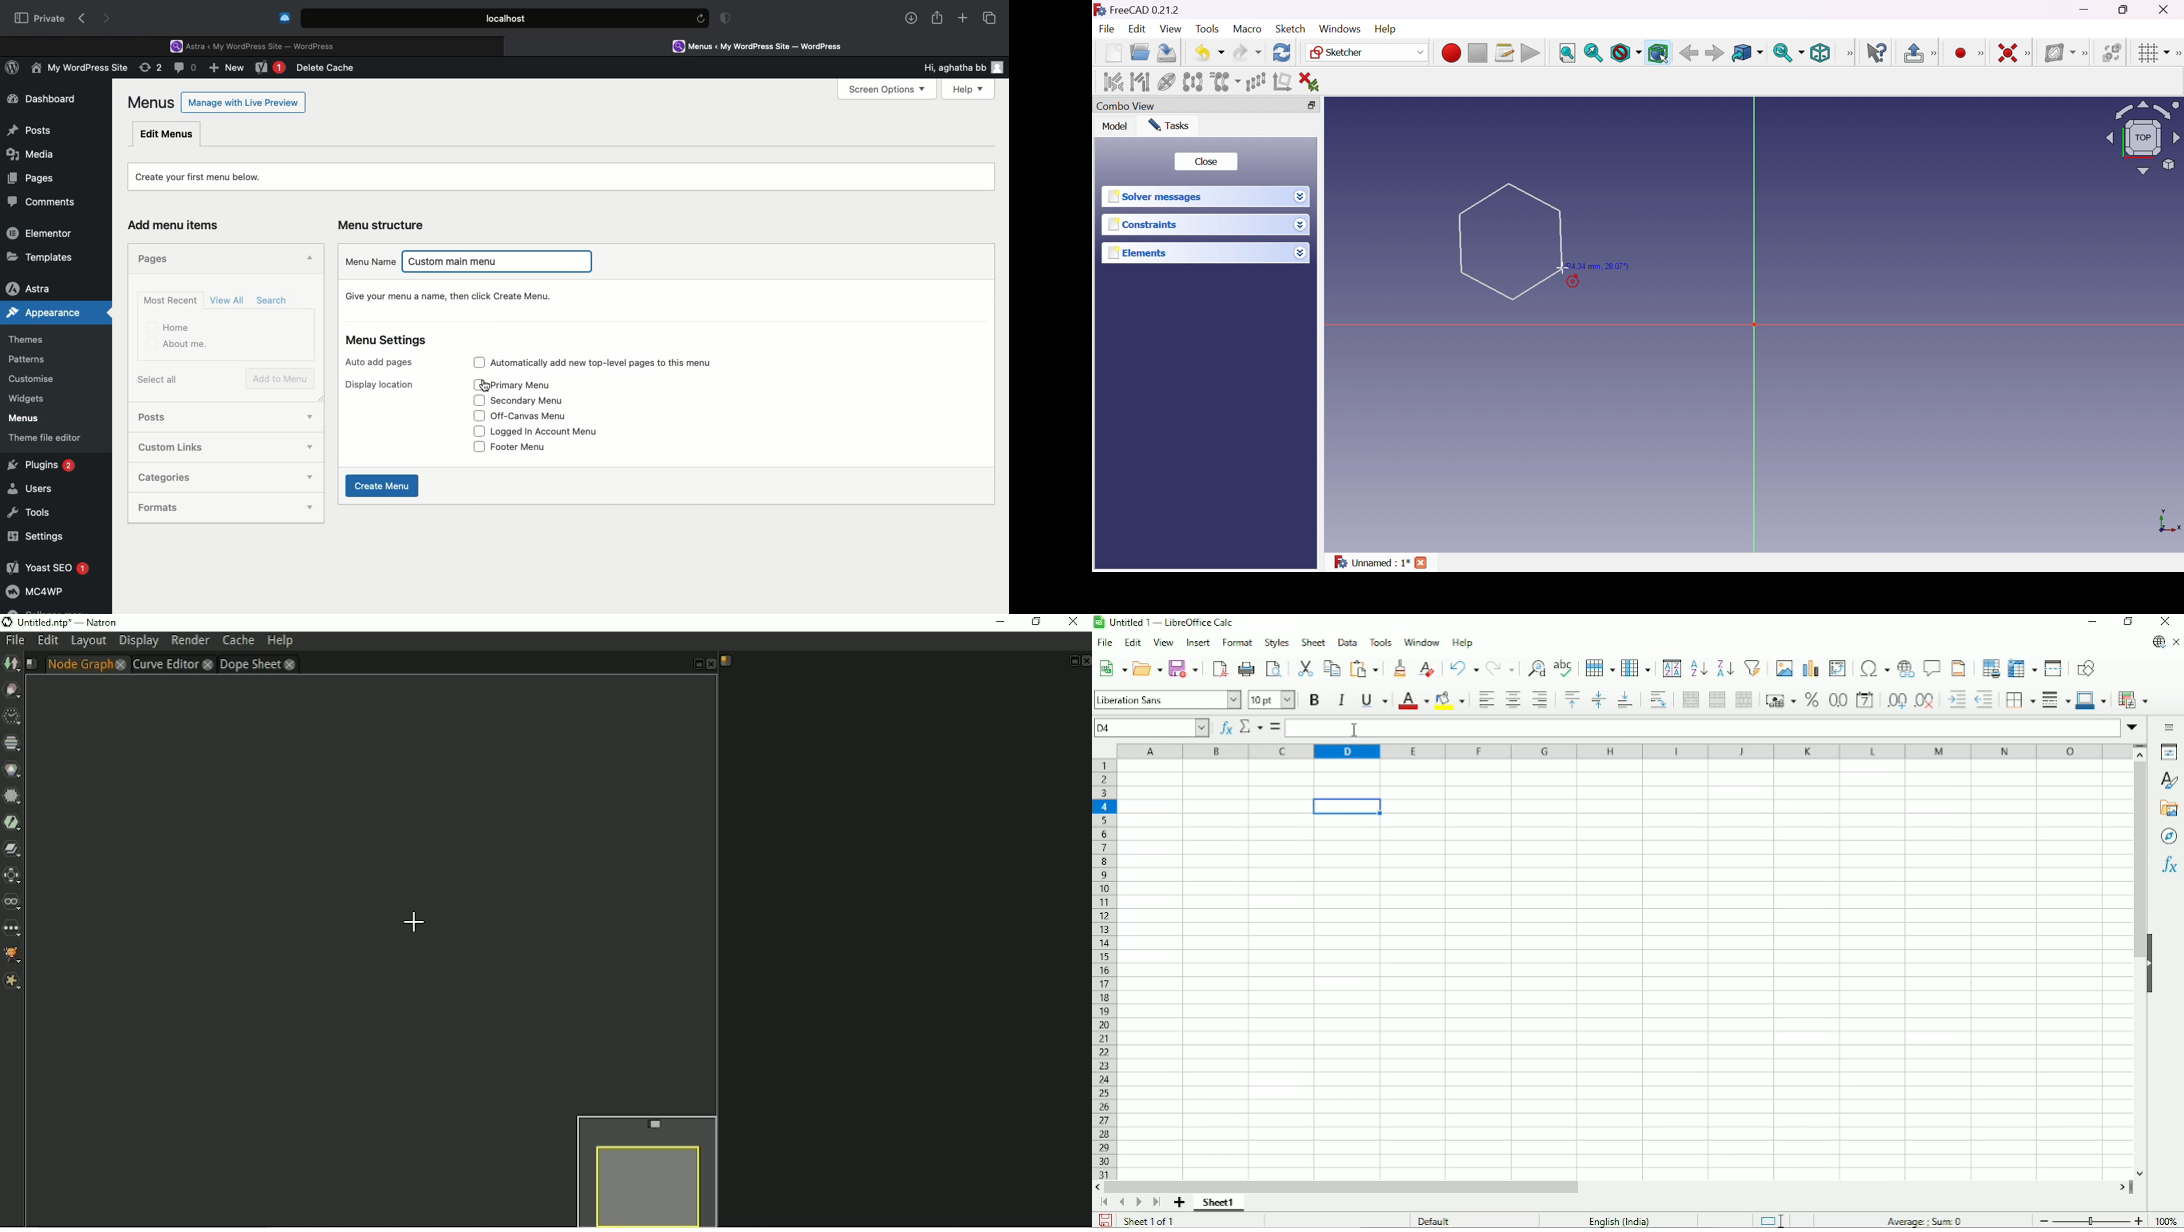  I want to click on Astra < My WordPress Site - WordPress, so click(257, 45).